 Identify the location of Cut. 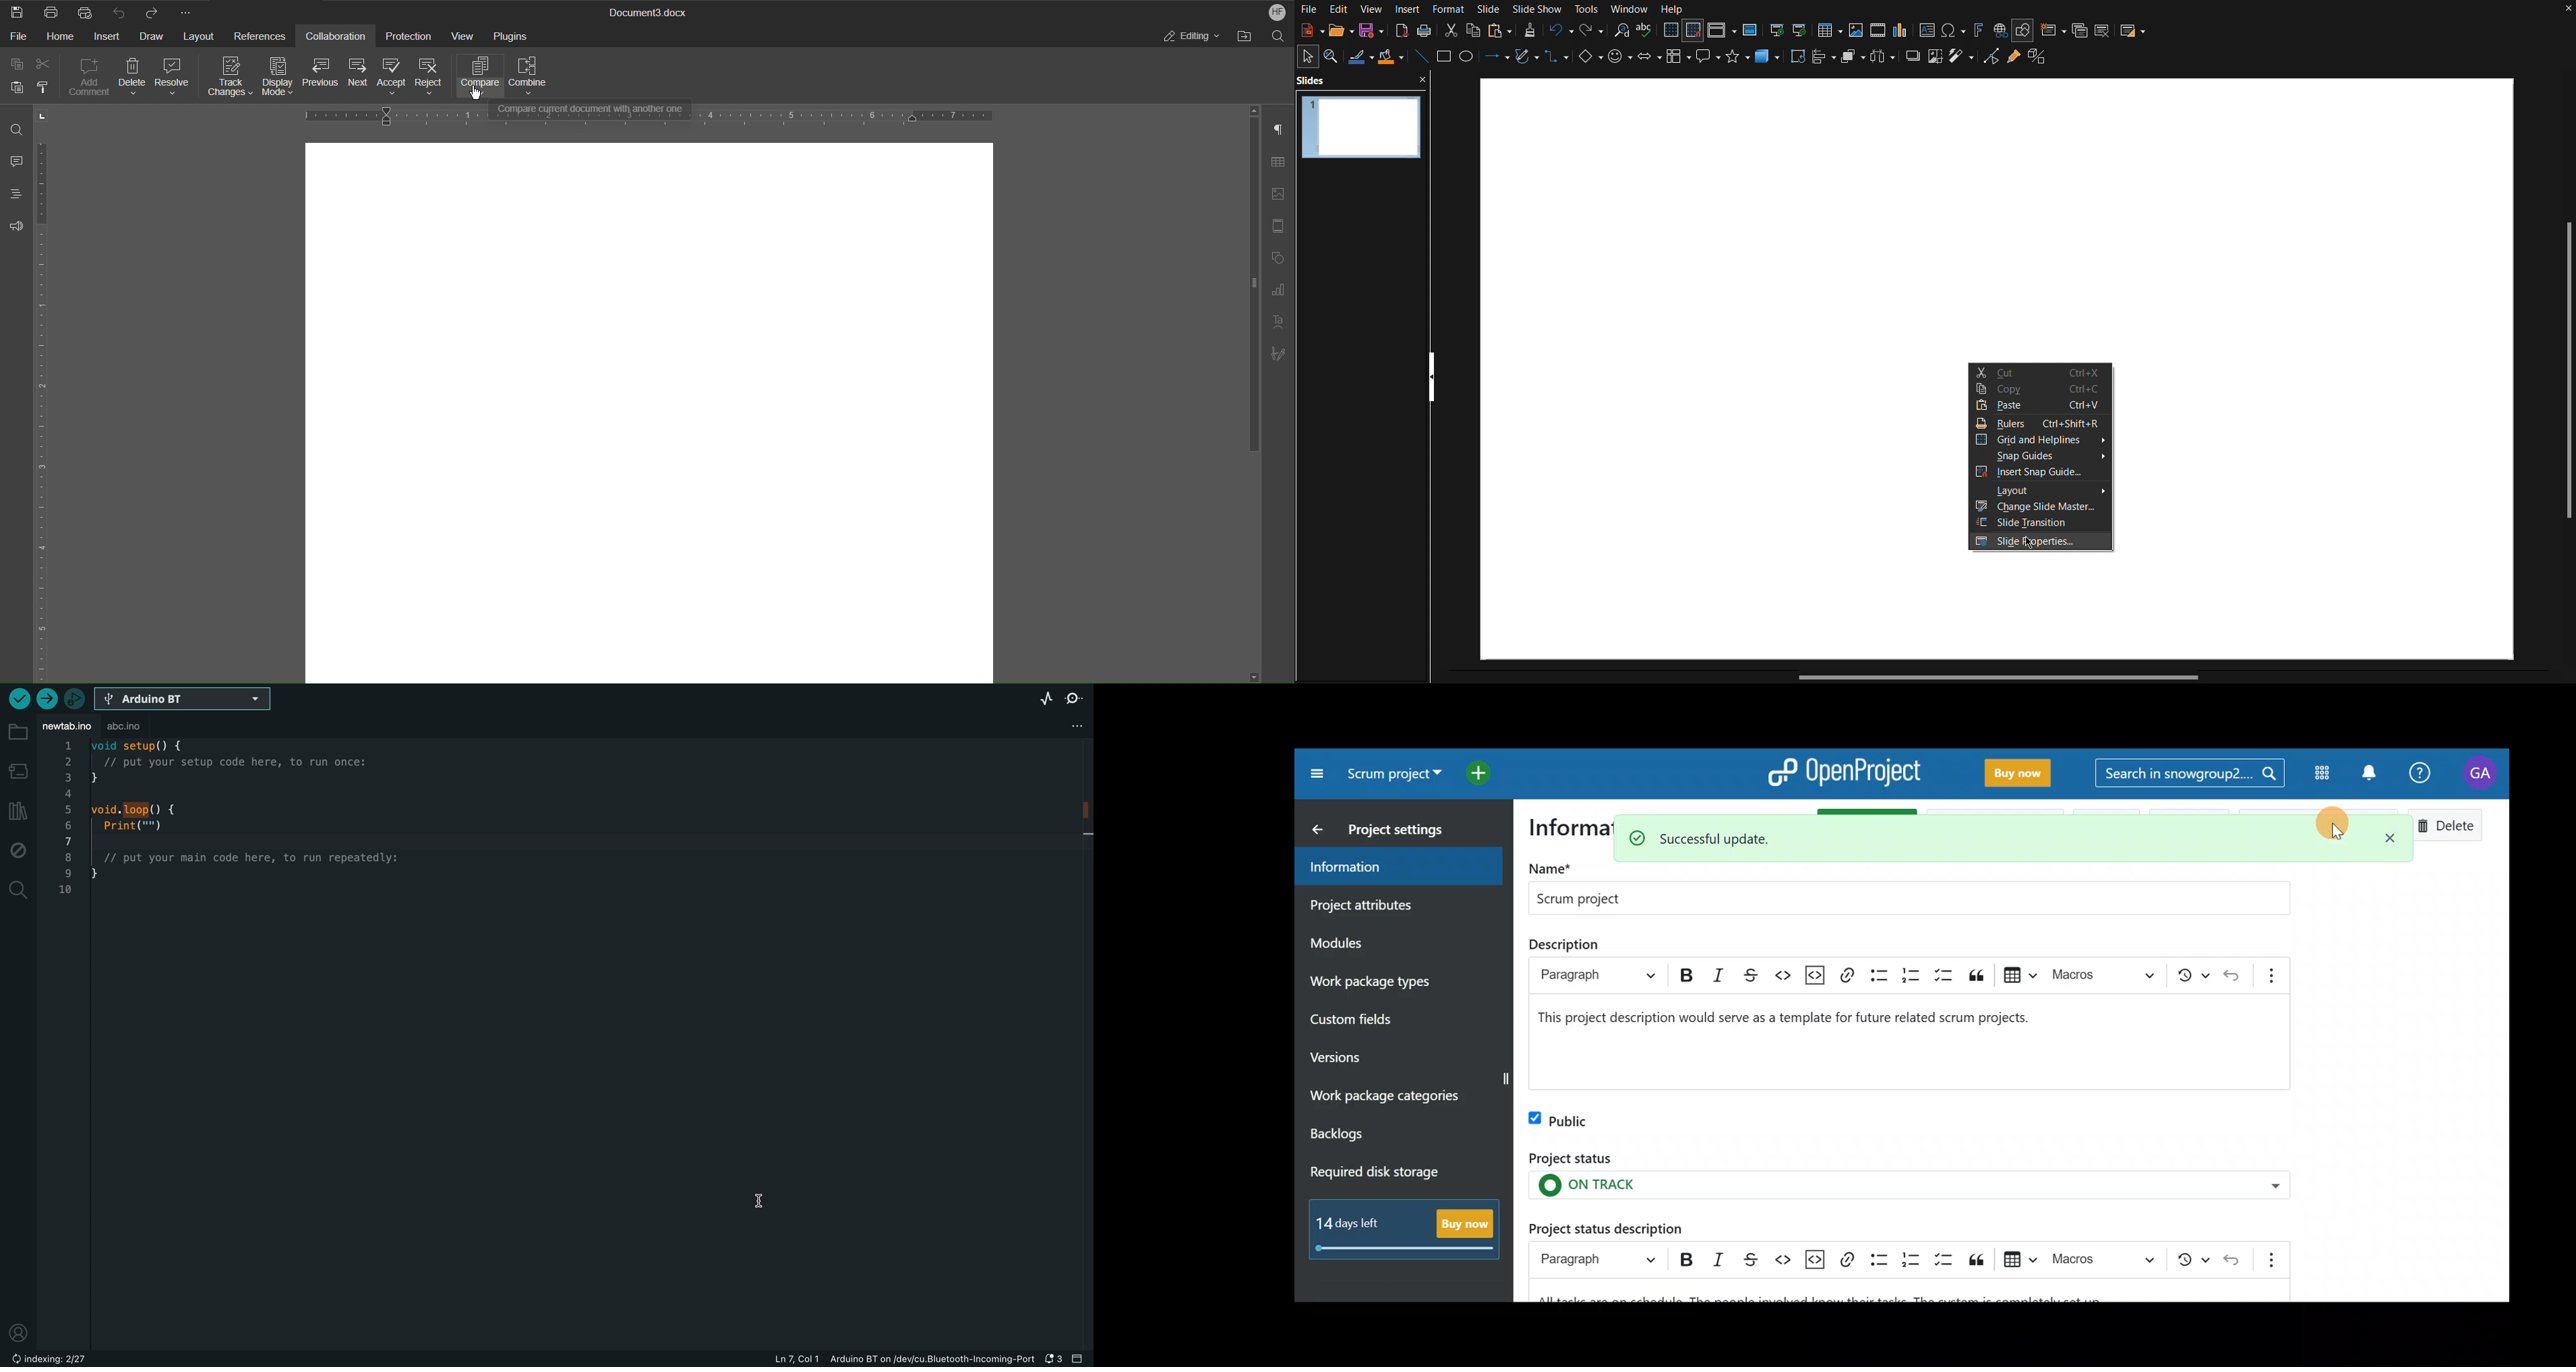
(2037, 370).